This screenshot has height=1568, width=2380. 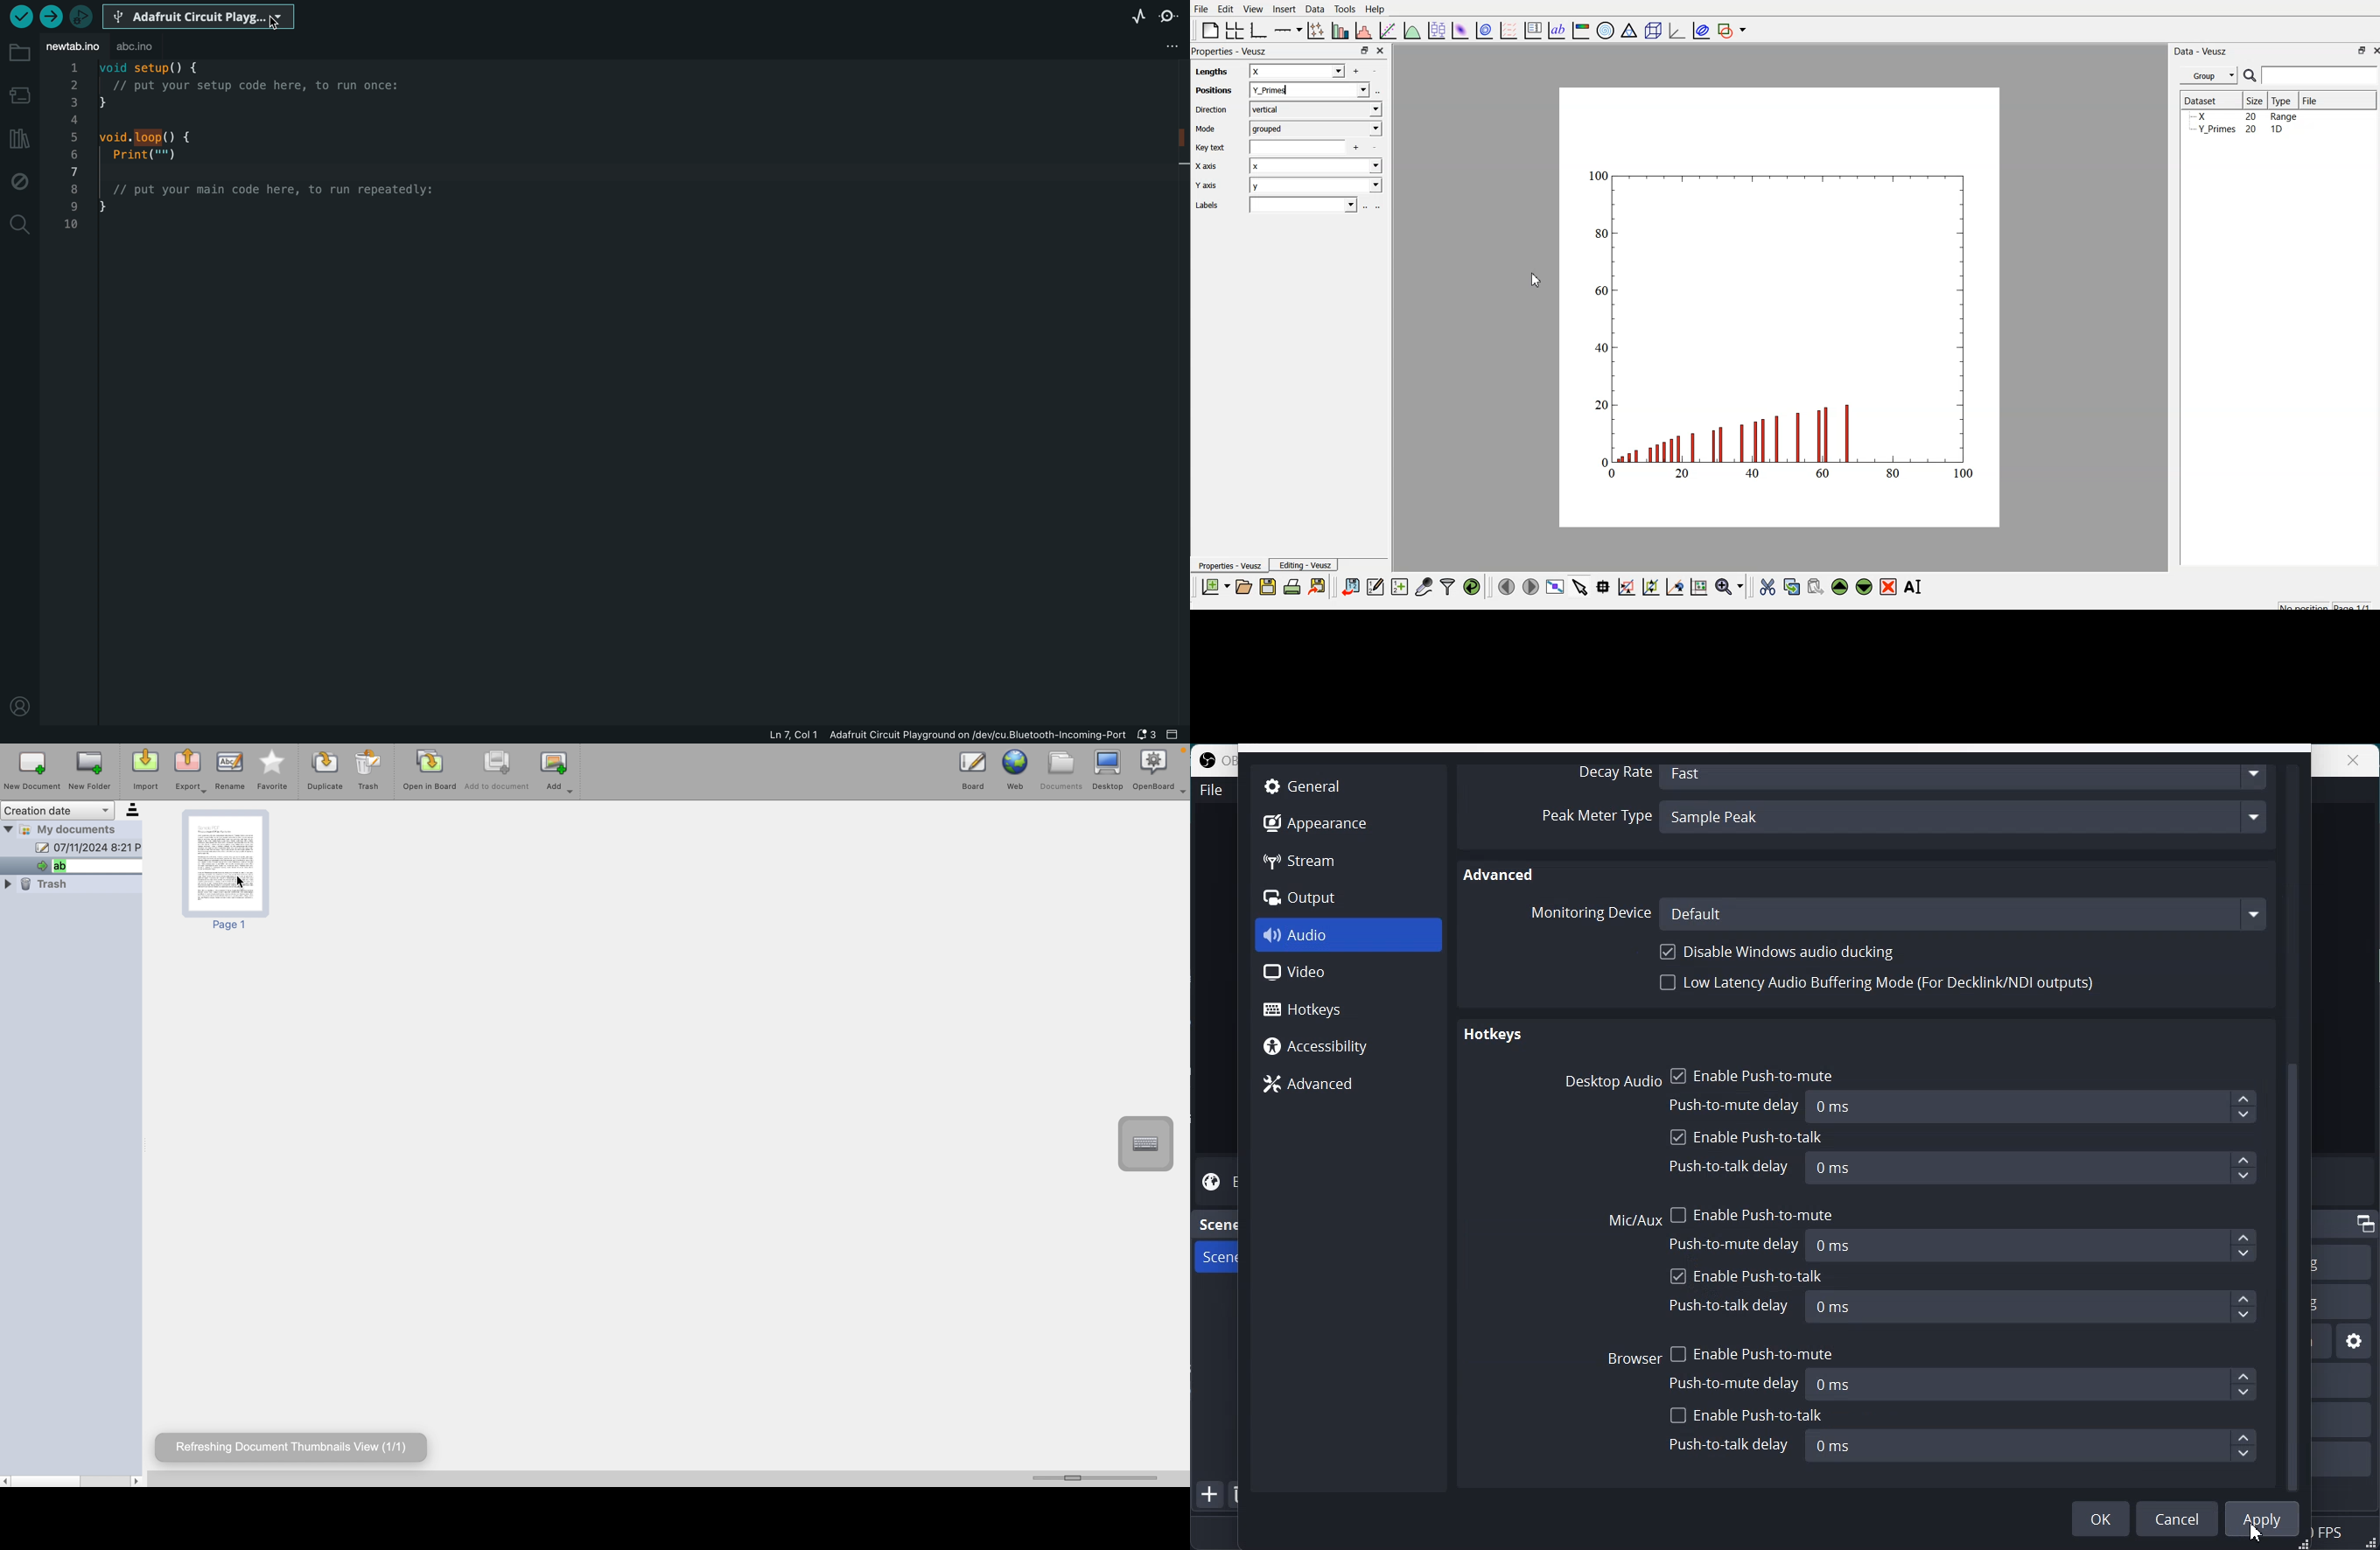 I want to click on remove the selected widget, so click(x=1891, y=587).